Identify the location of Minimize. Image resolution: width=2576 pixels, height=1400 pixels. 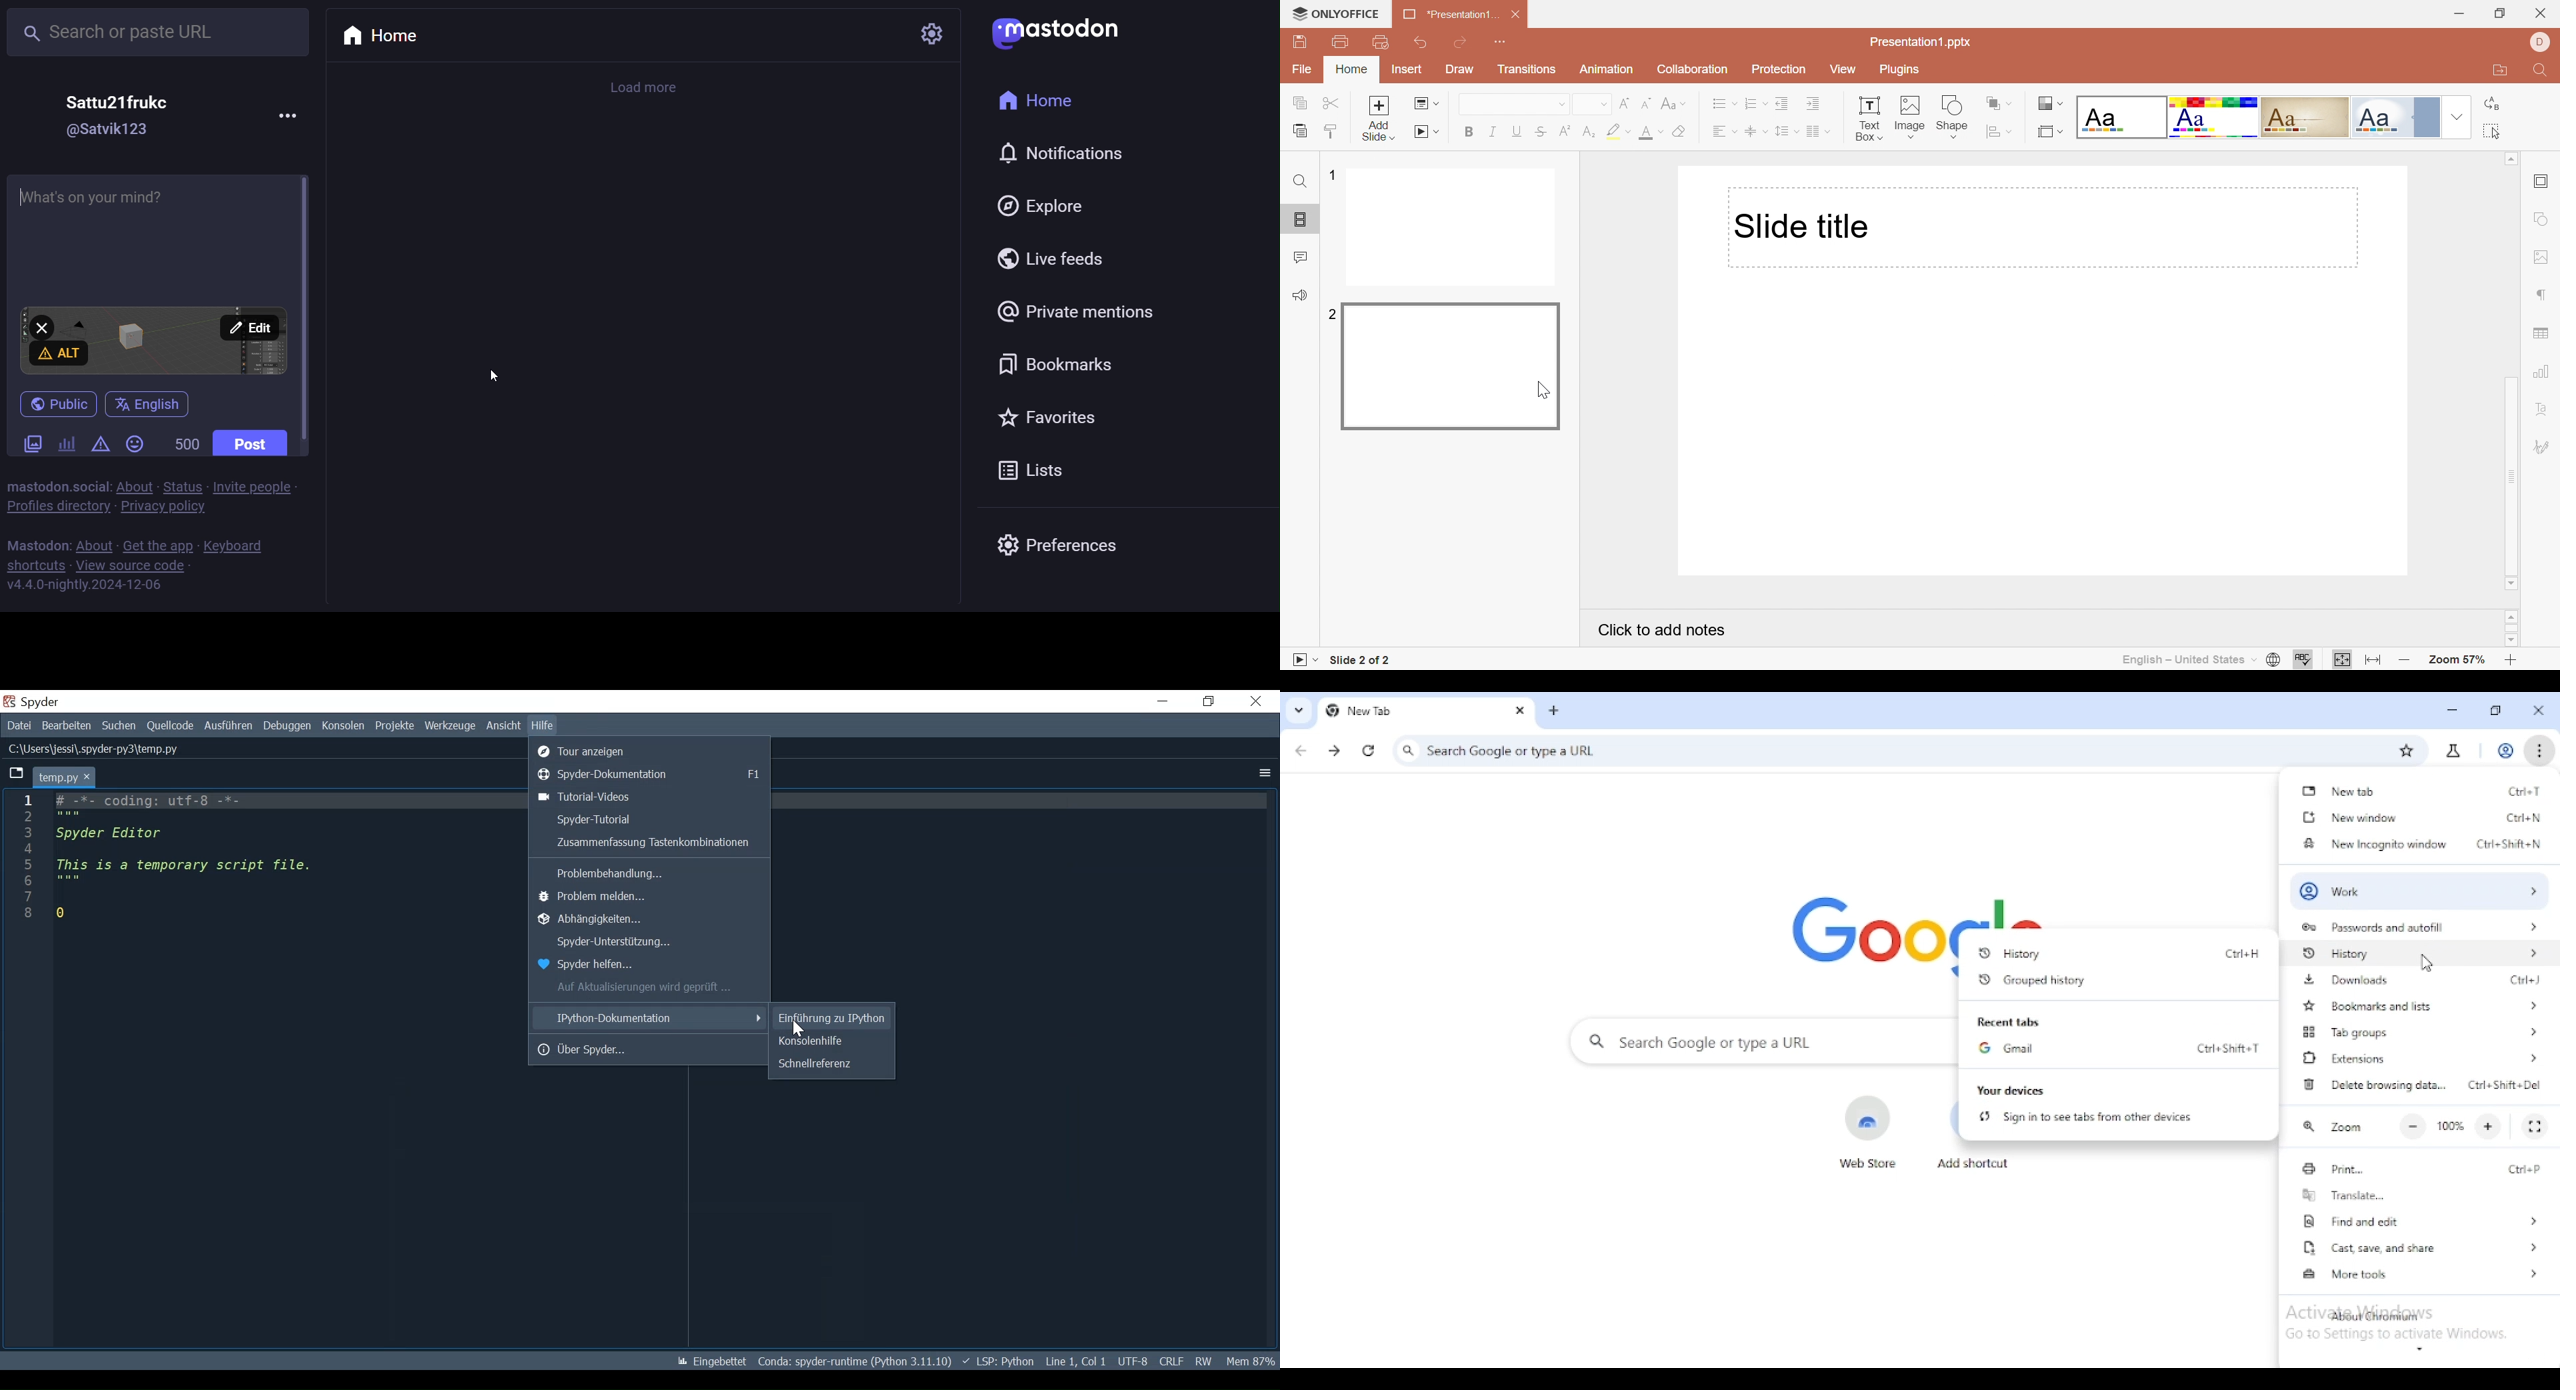
(1163, 701).